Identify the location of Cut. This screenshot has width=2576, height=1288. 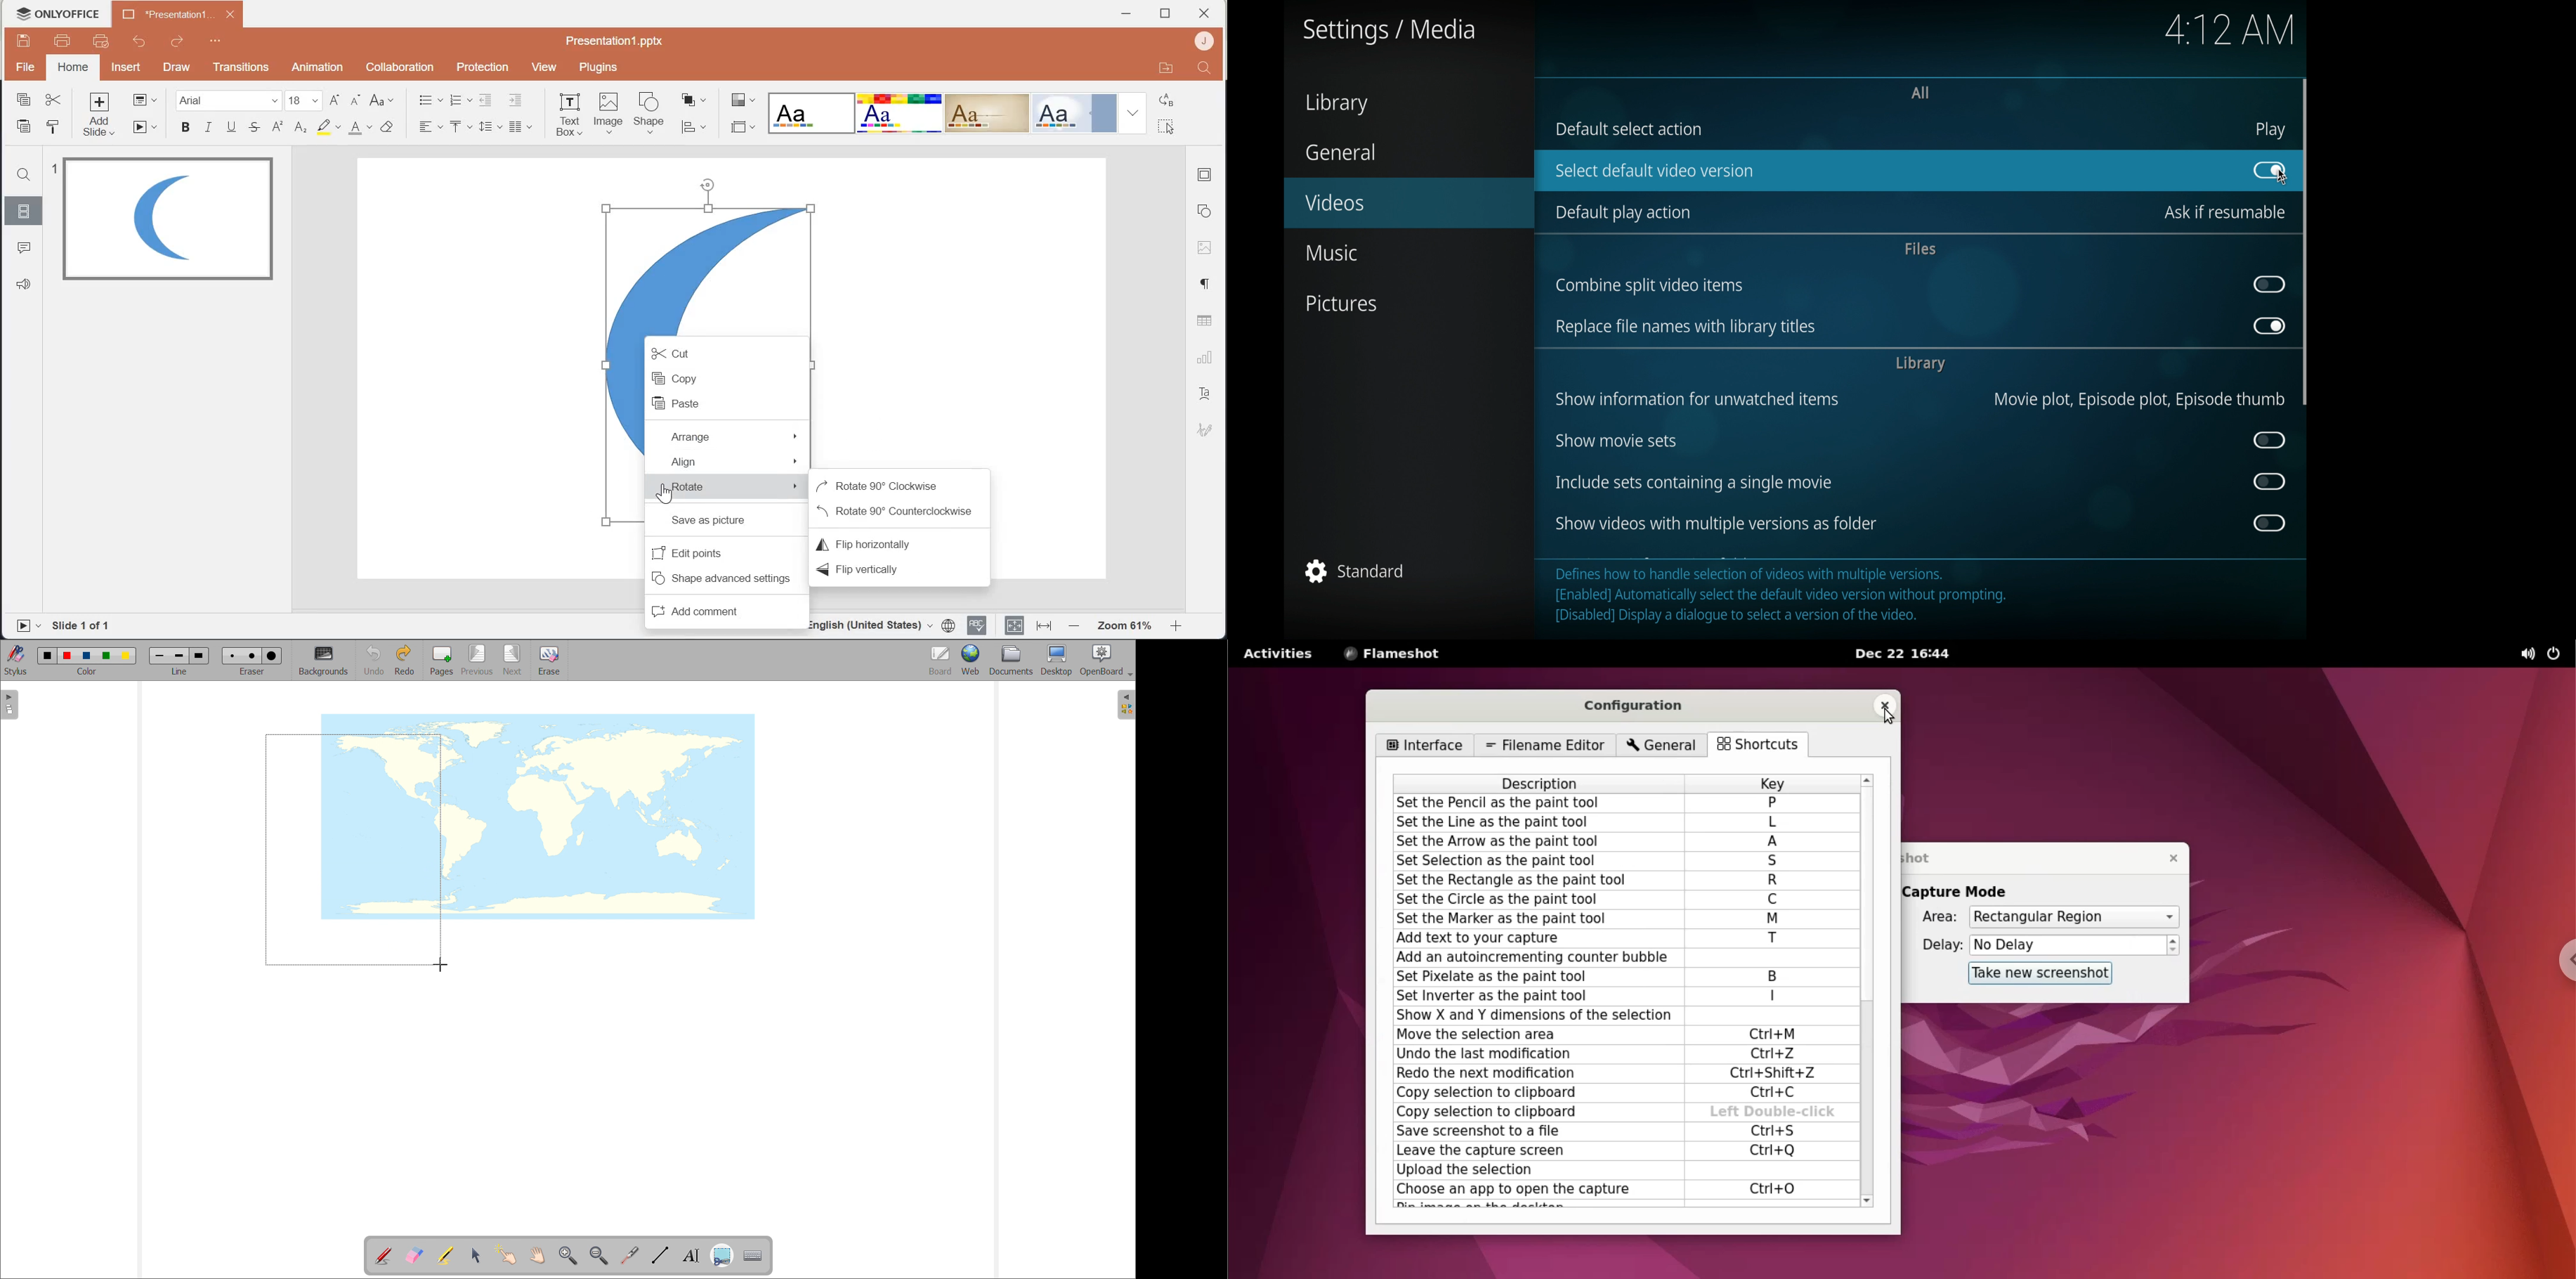
(726, 350).